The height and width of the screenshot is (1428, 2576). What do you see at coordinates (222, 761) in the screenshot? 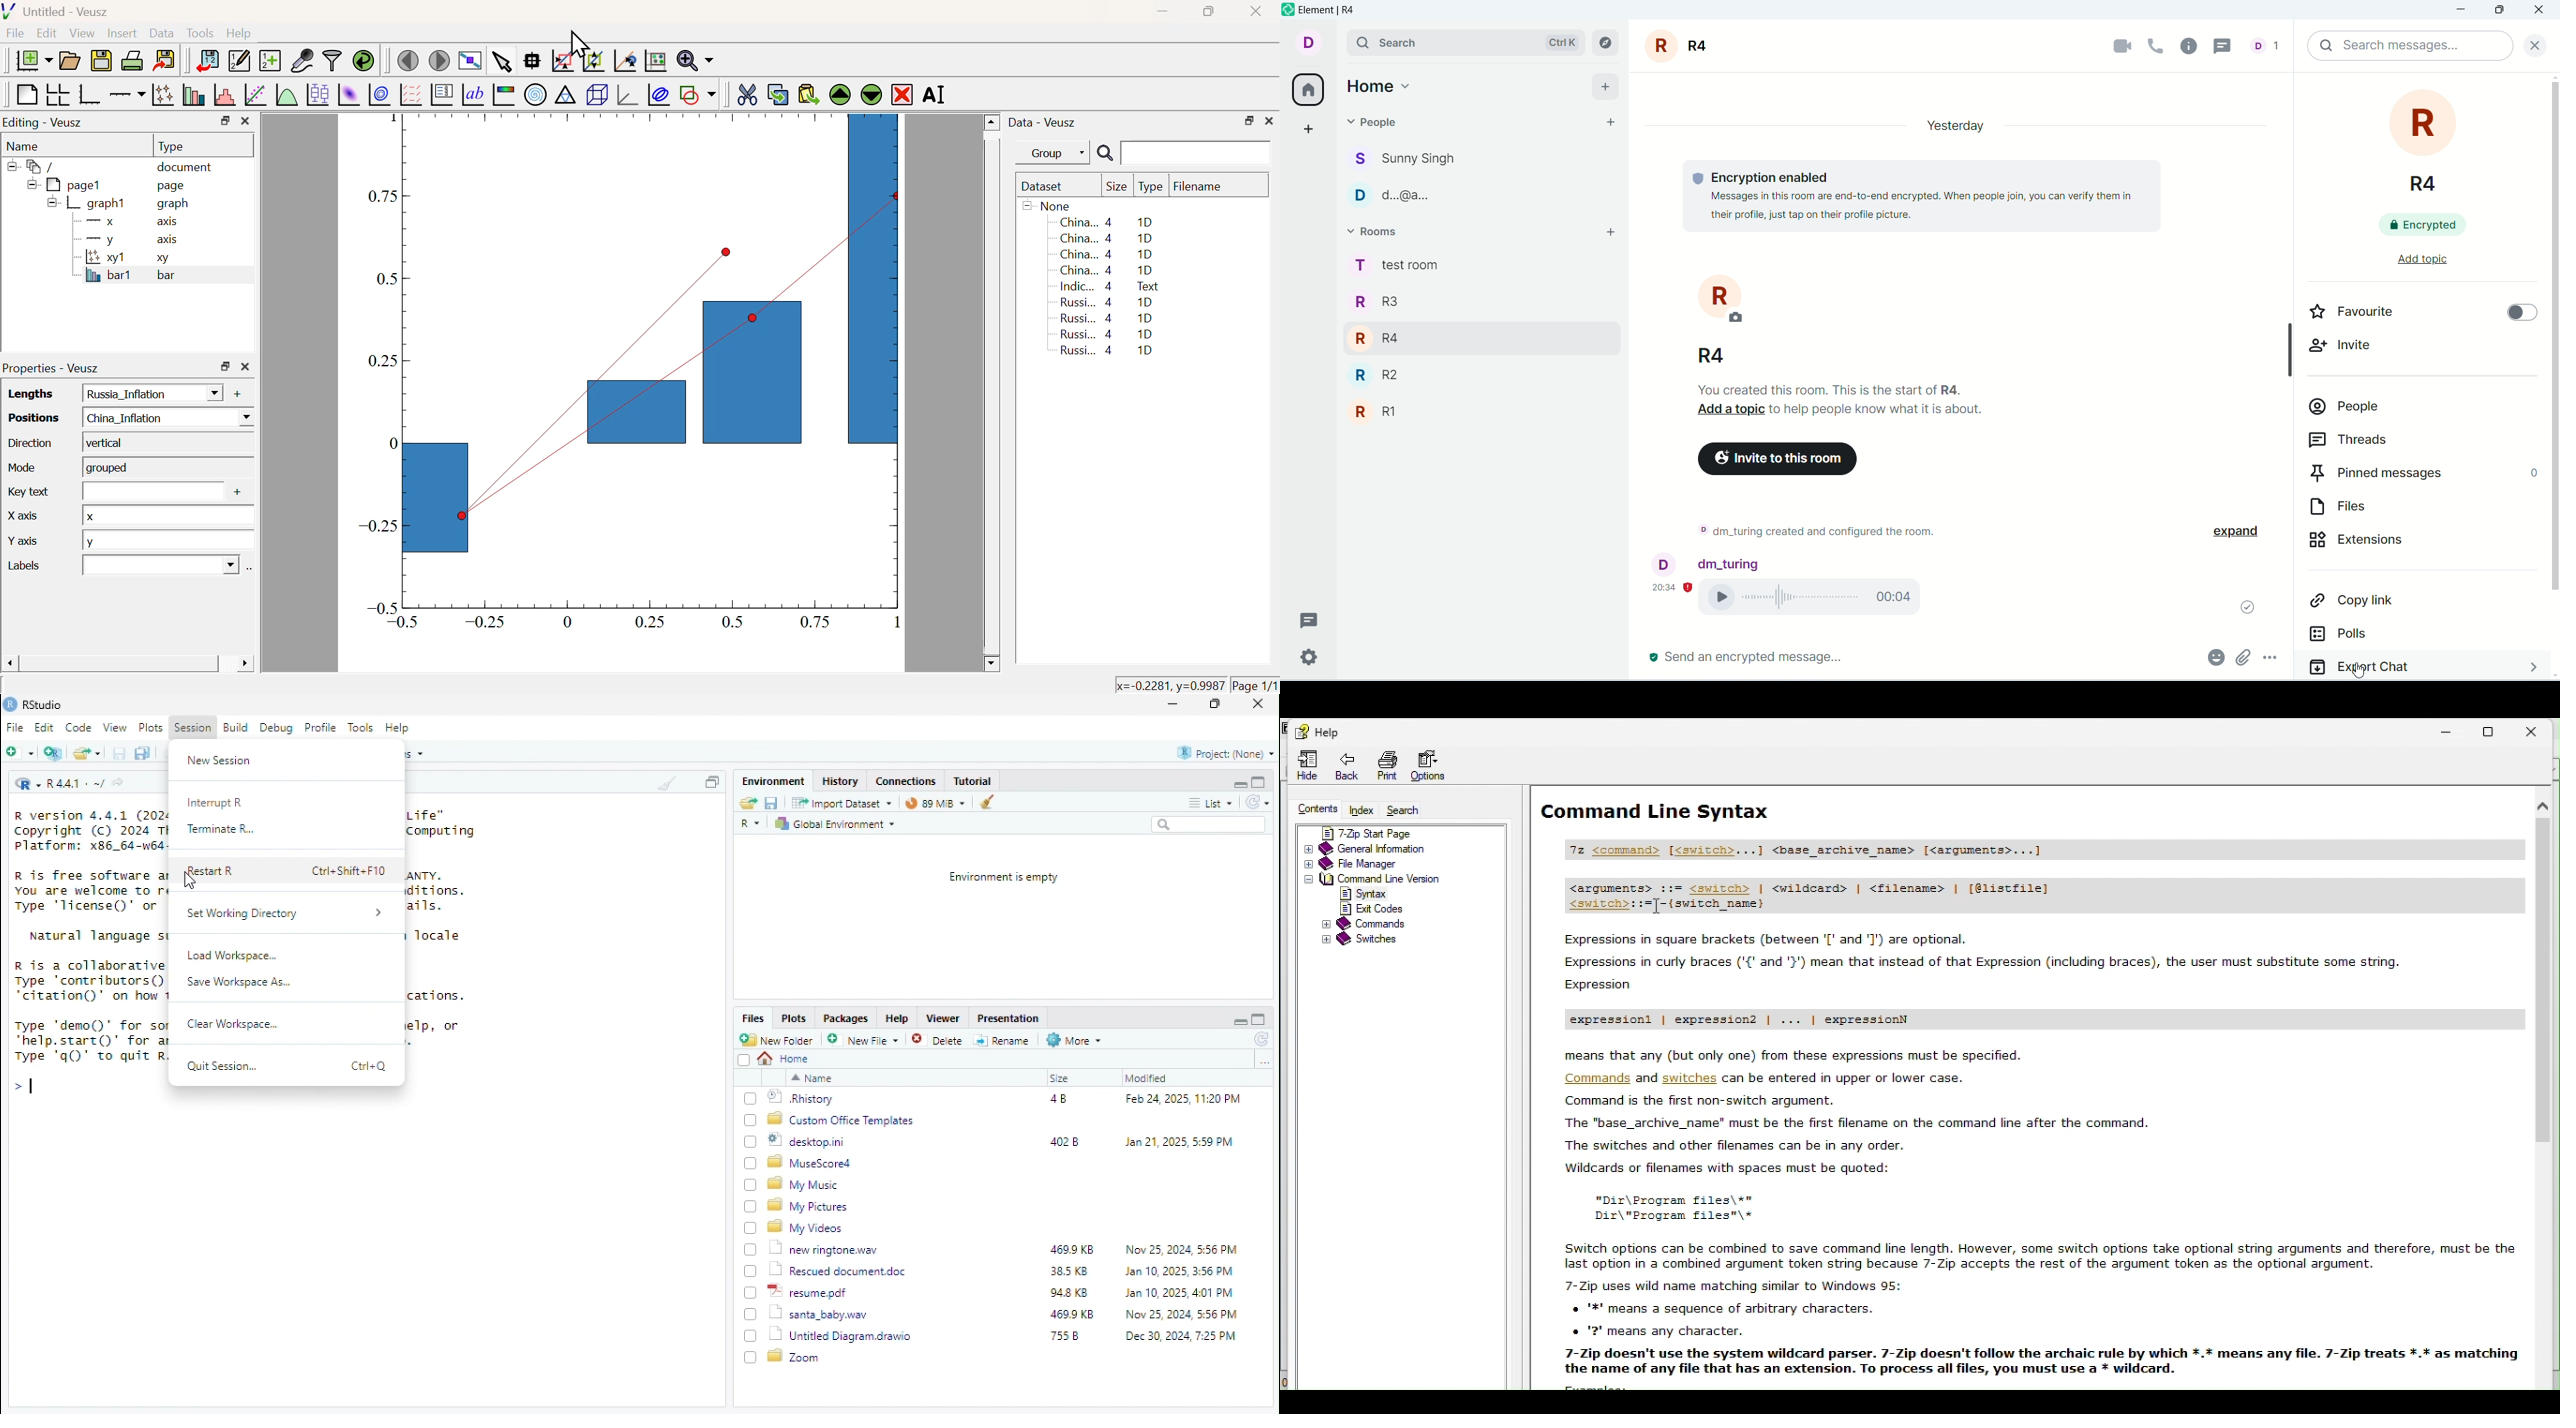
I see `New Session` at bounding box center [222, 761].